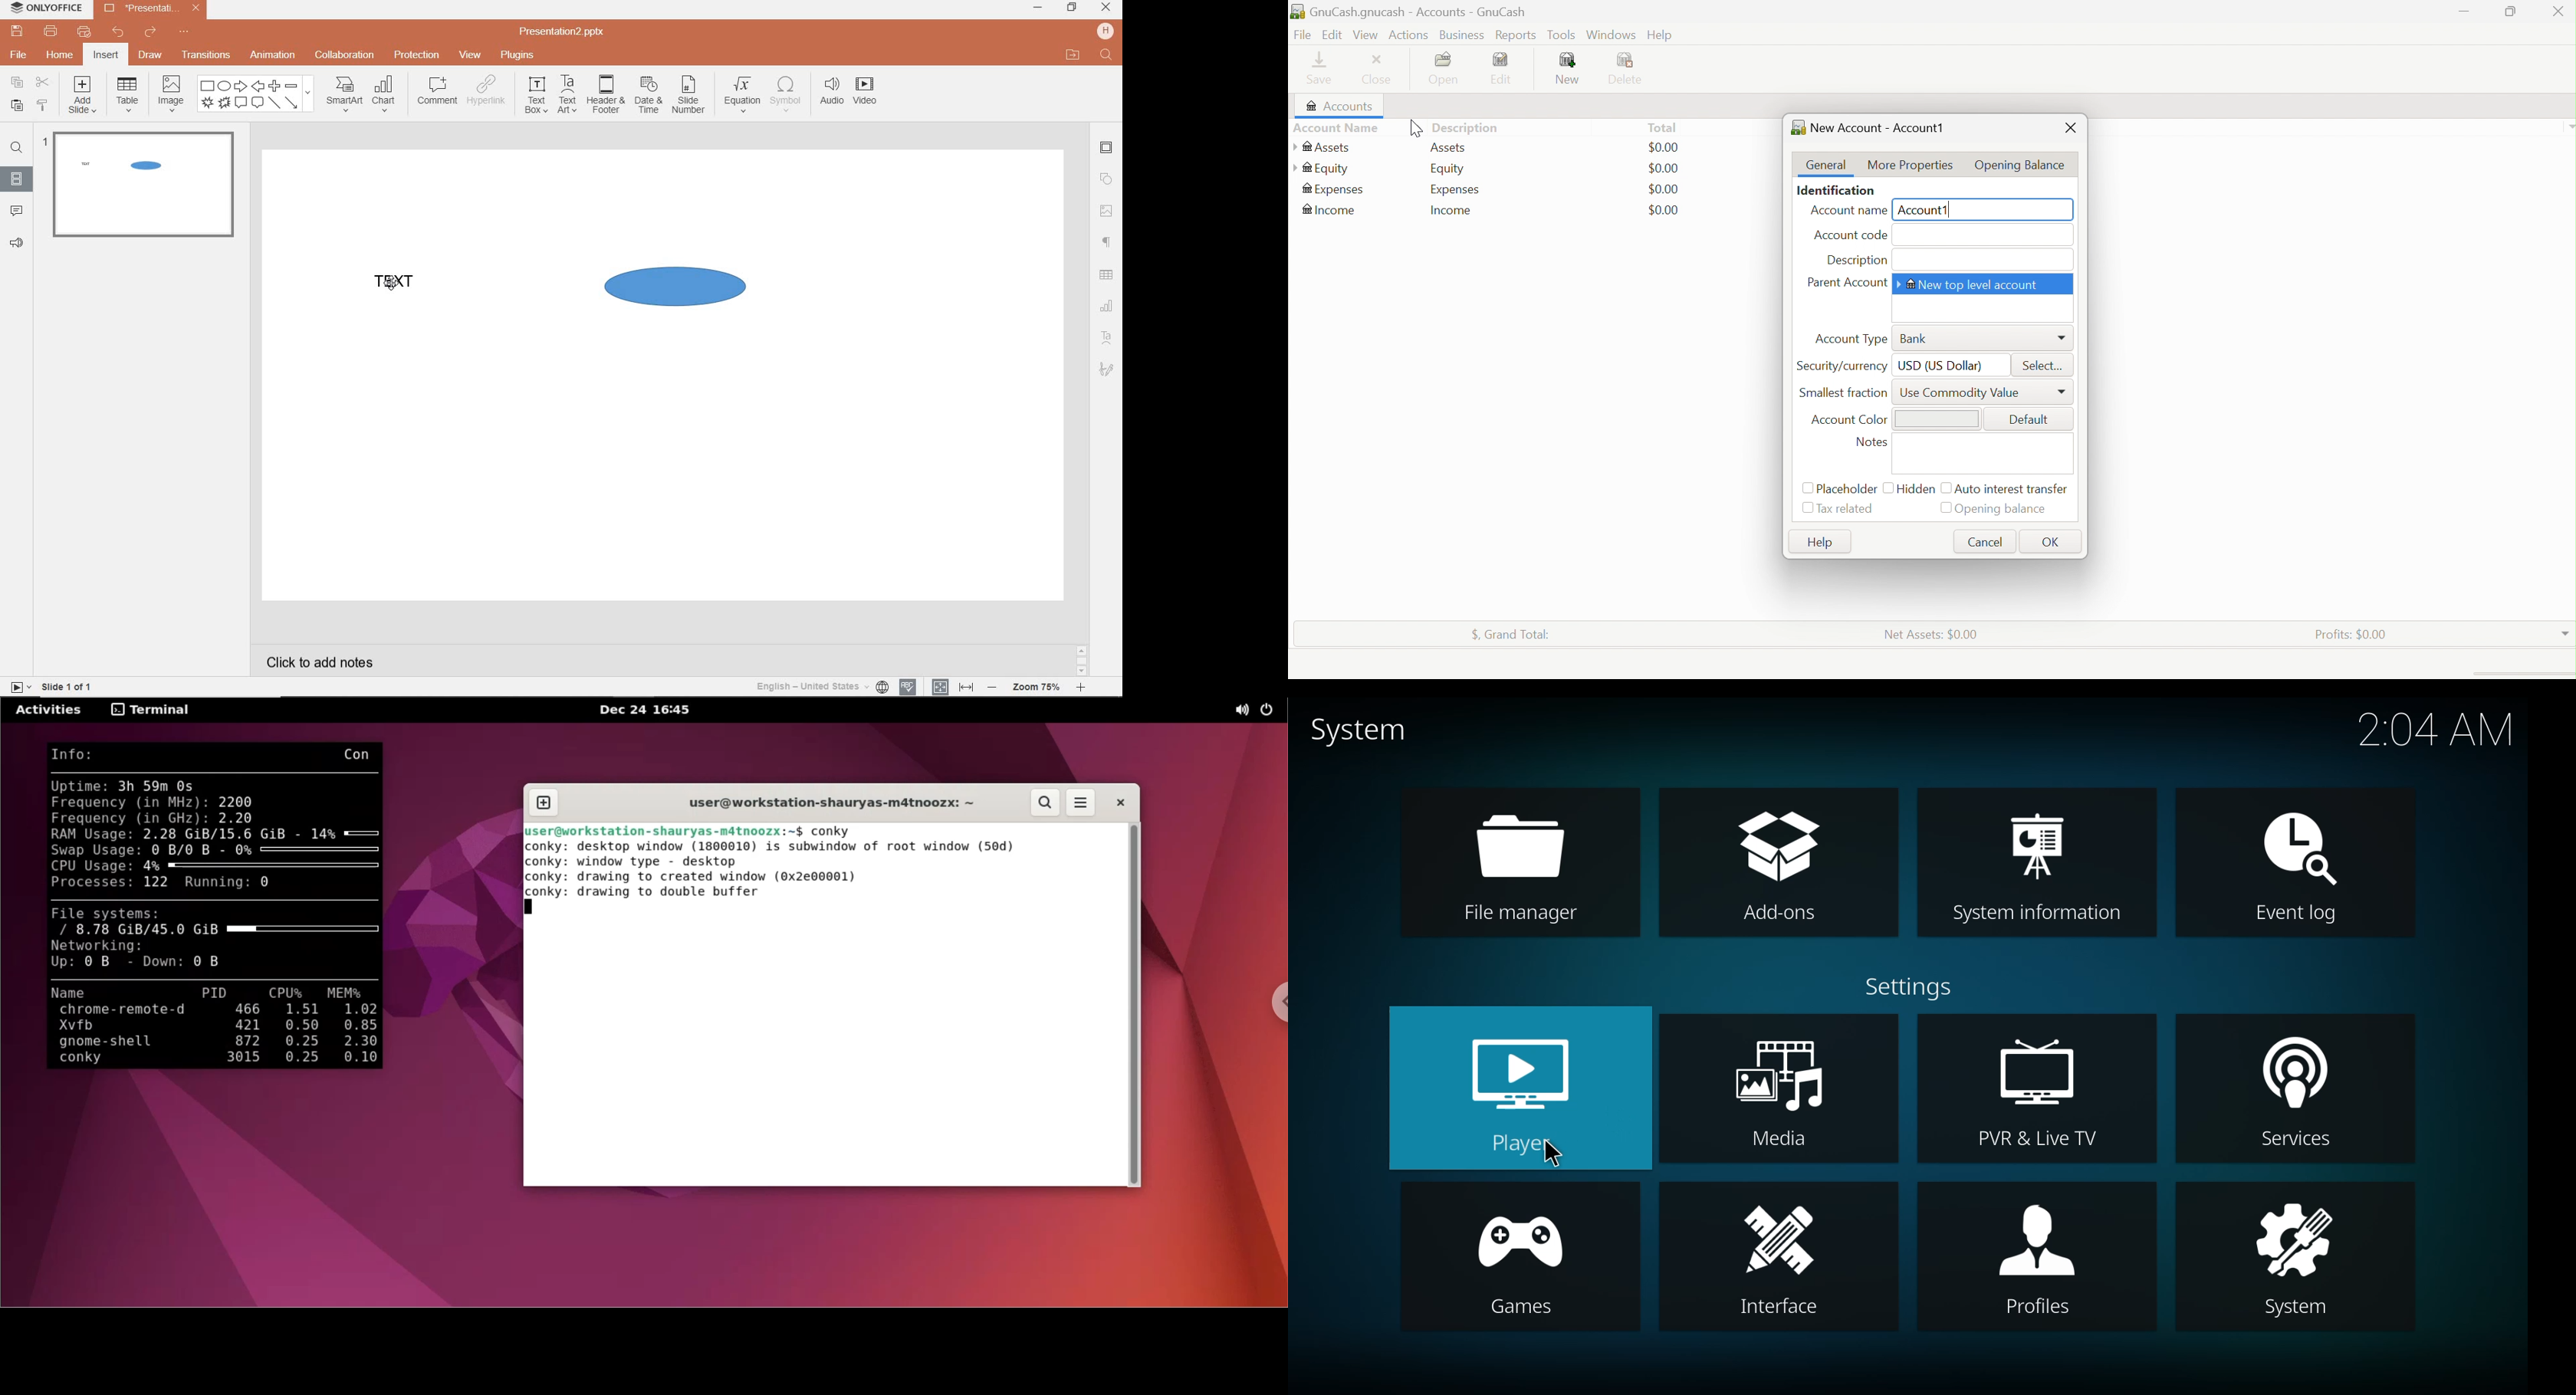 The width and height of the screenshot is (2576, 1400). I want to click on TEXT ART, so click(1105, 371).